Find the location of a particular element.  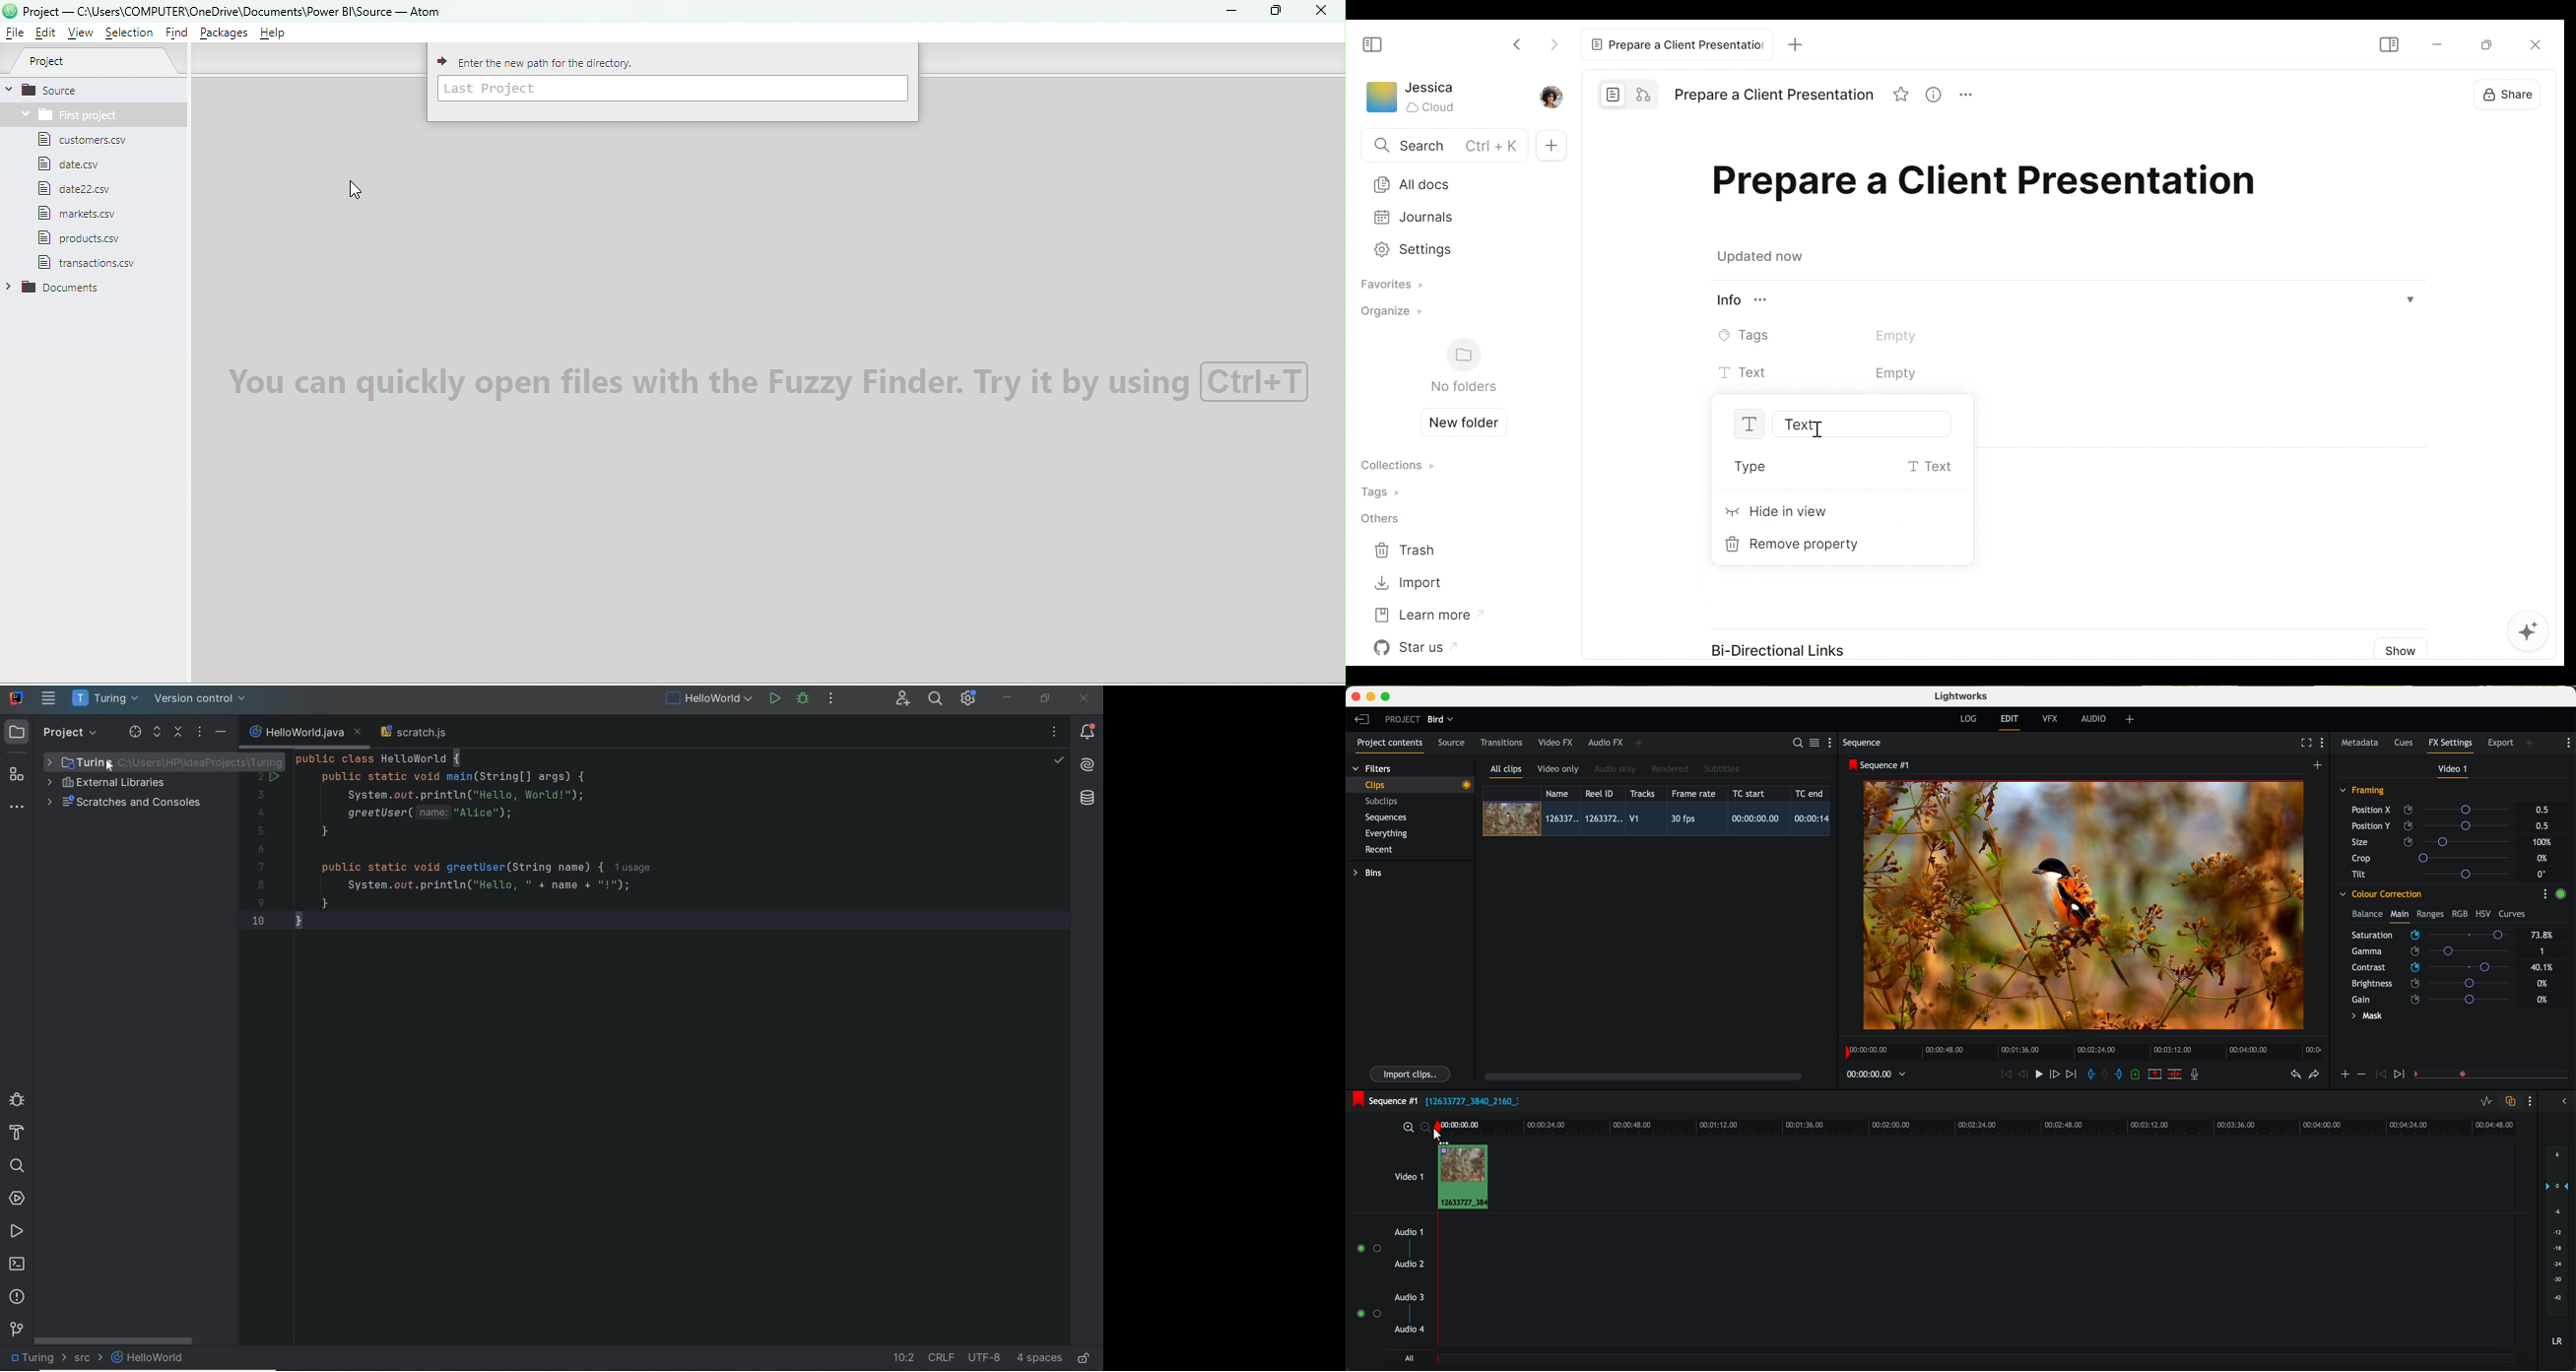

icon is located at coordinates (2401, 1075).